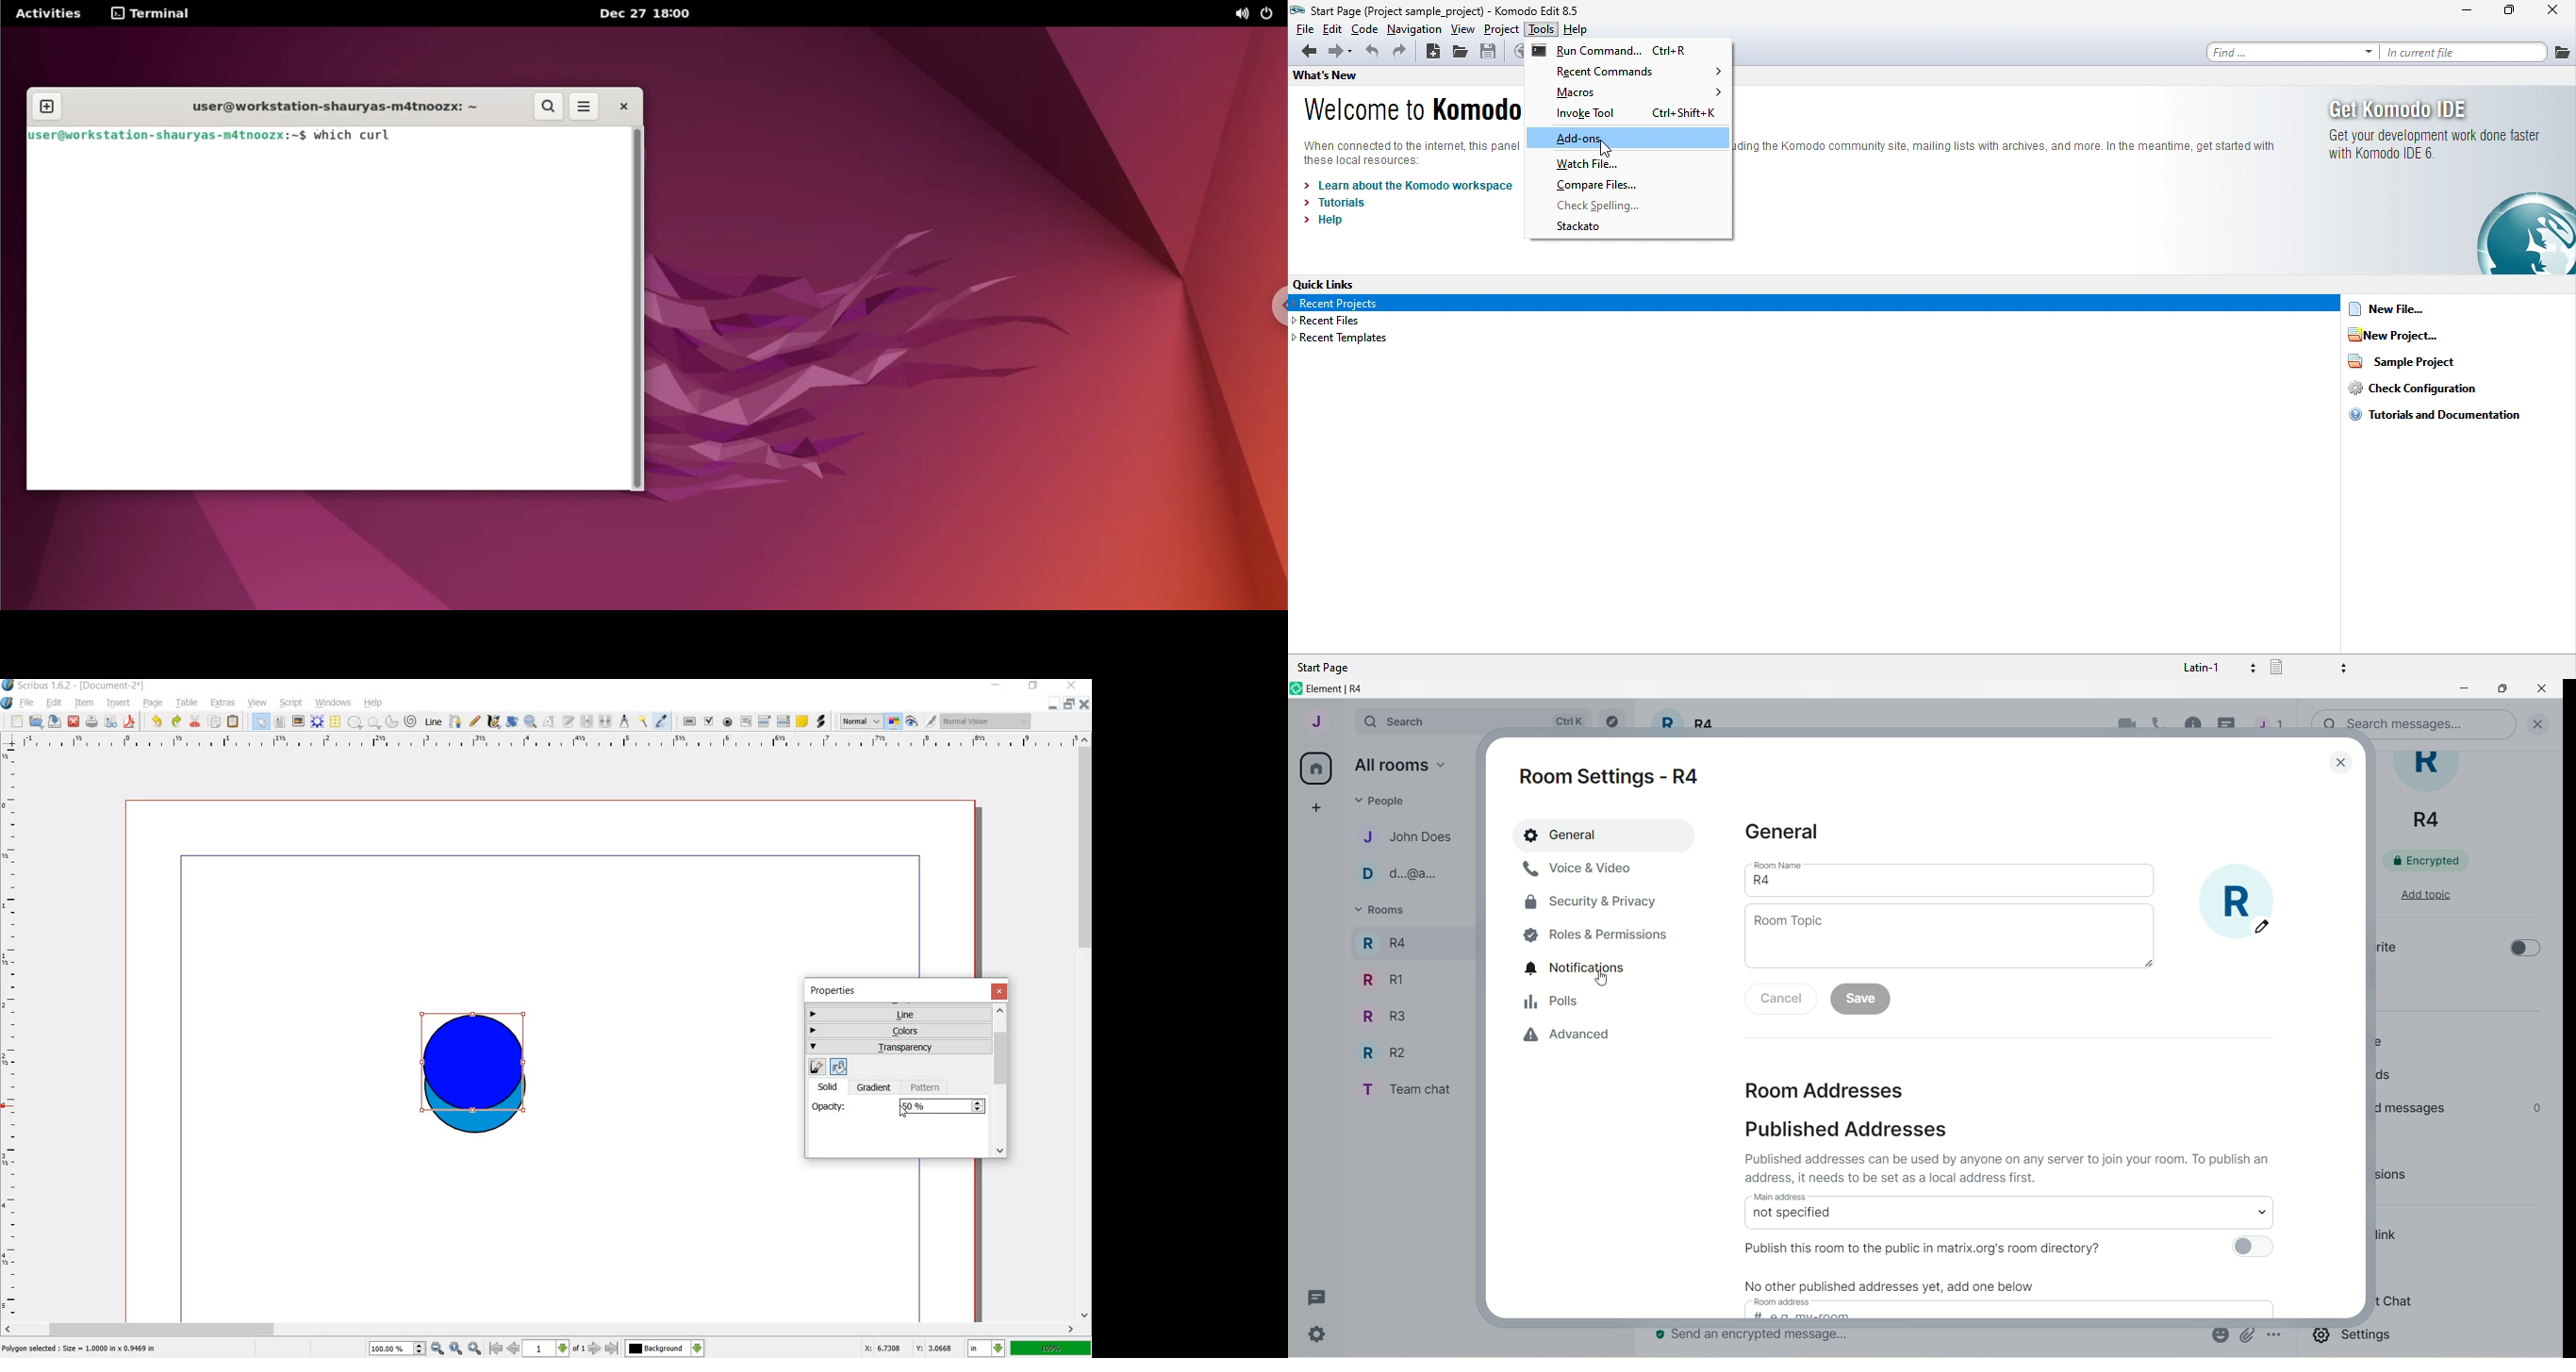 This screenshot has width=2576, height=1372. Describe the element at coordinates (188, 703) in the screenshot. I see `table` at that location.